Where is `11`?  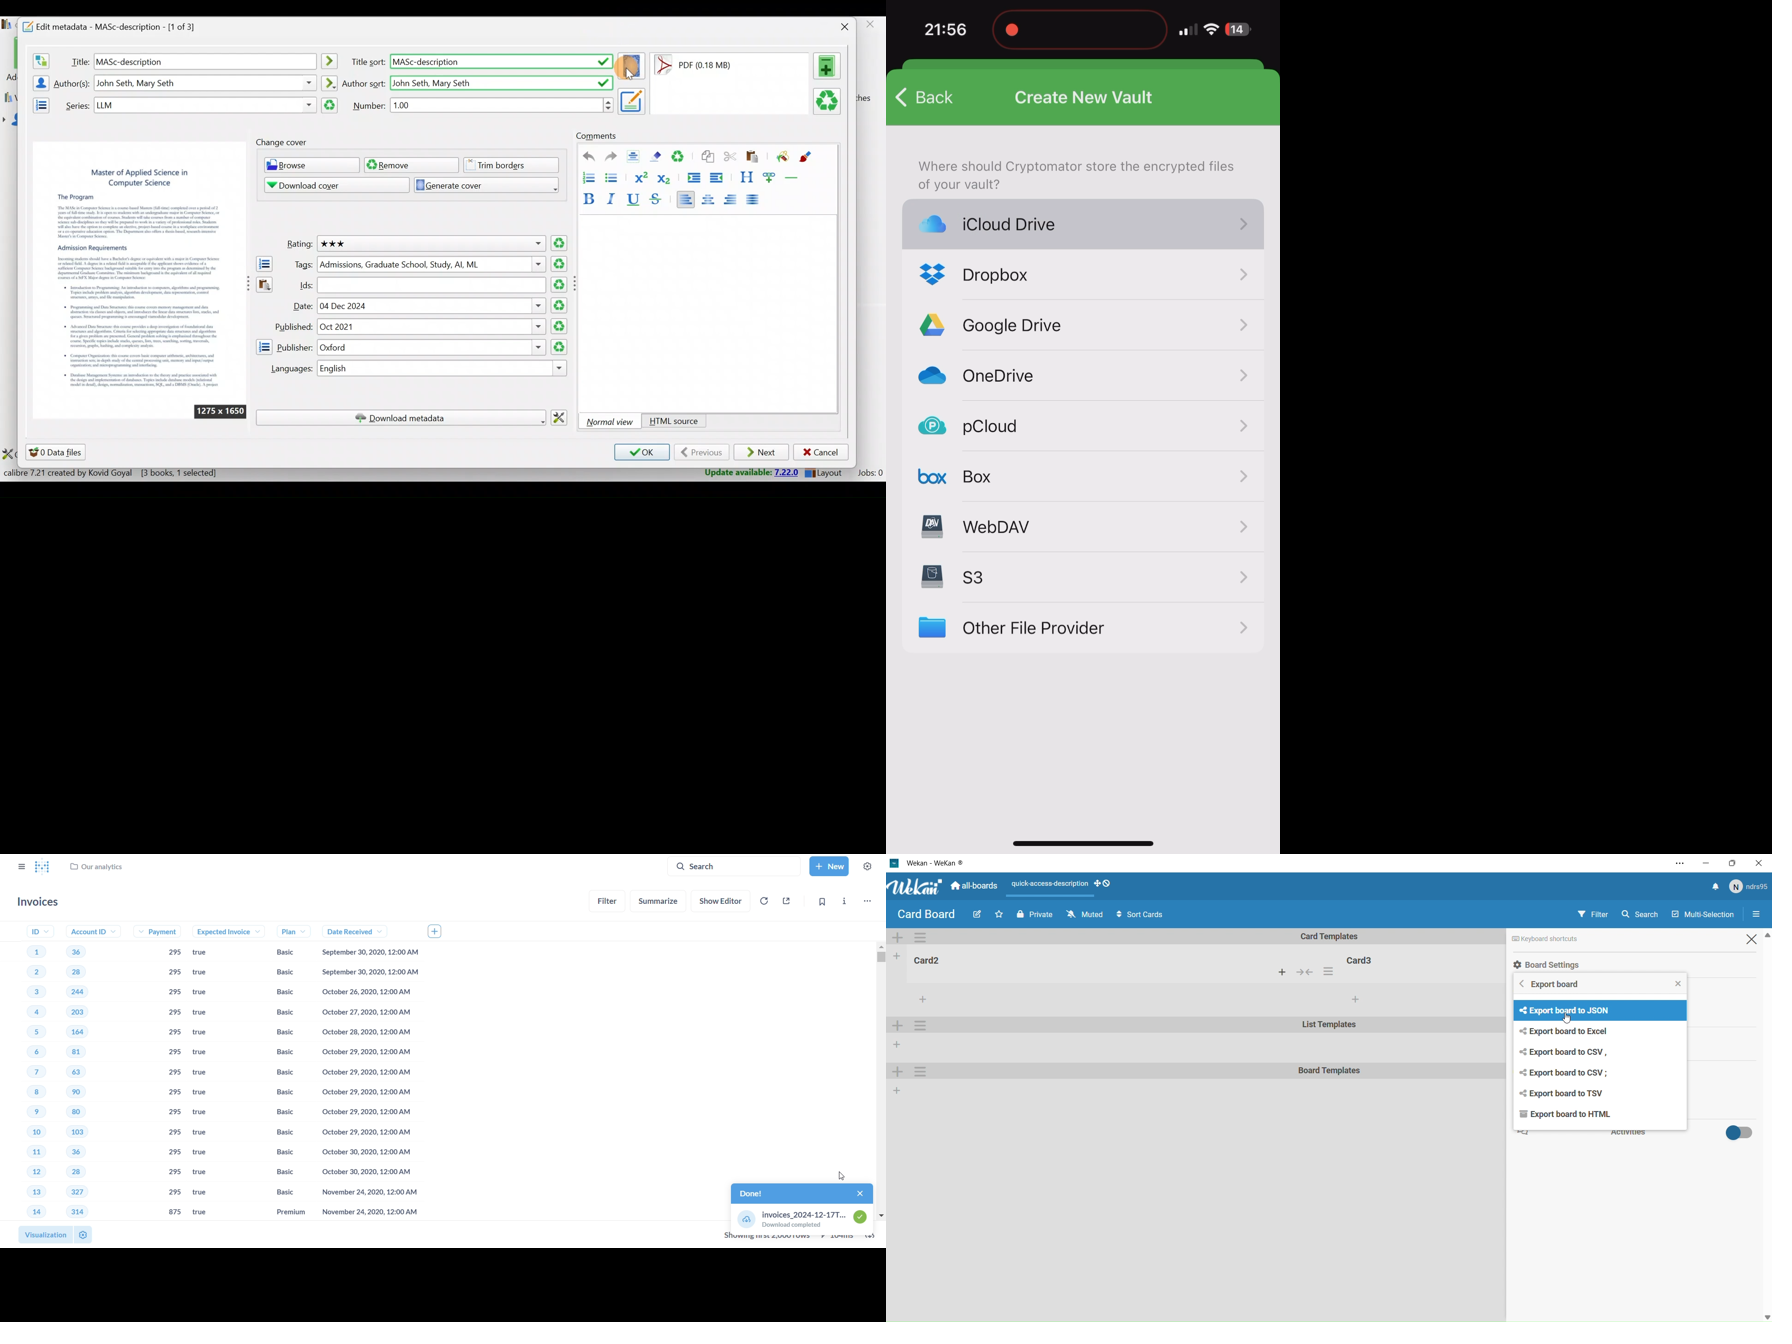 11 is located at coordinates (28, 1153).